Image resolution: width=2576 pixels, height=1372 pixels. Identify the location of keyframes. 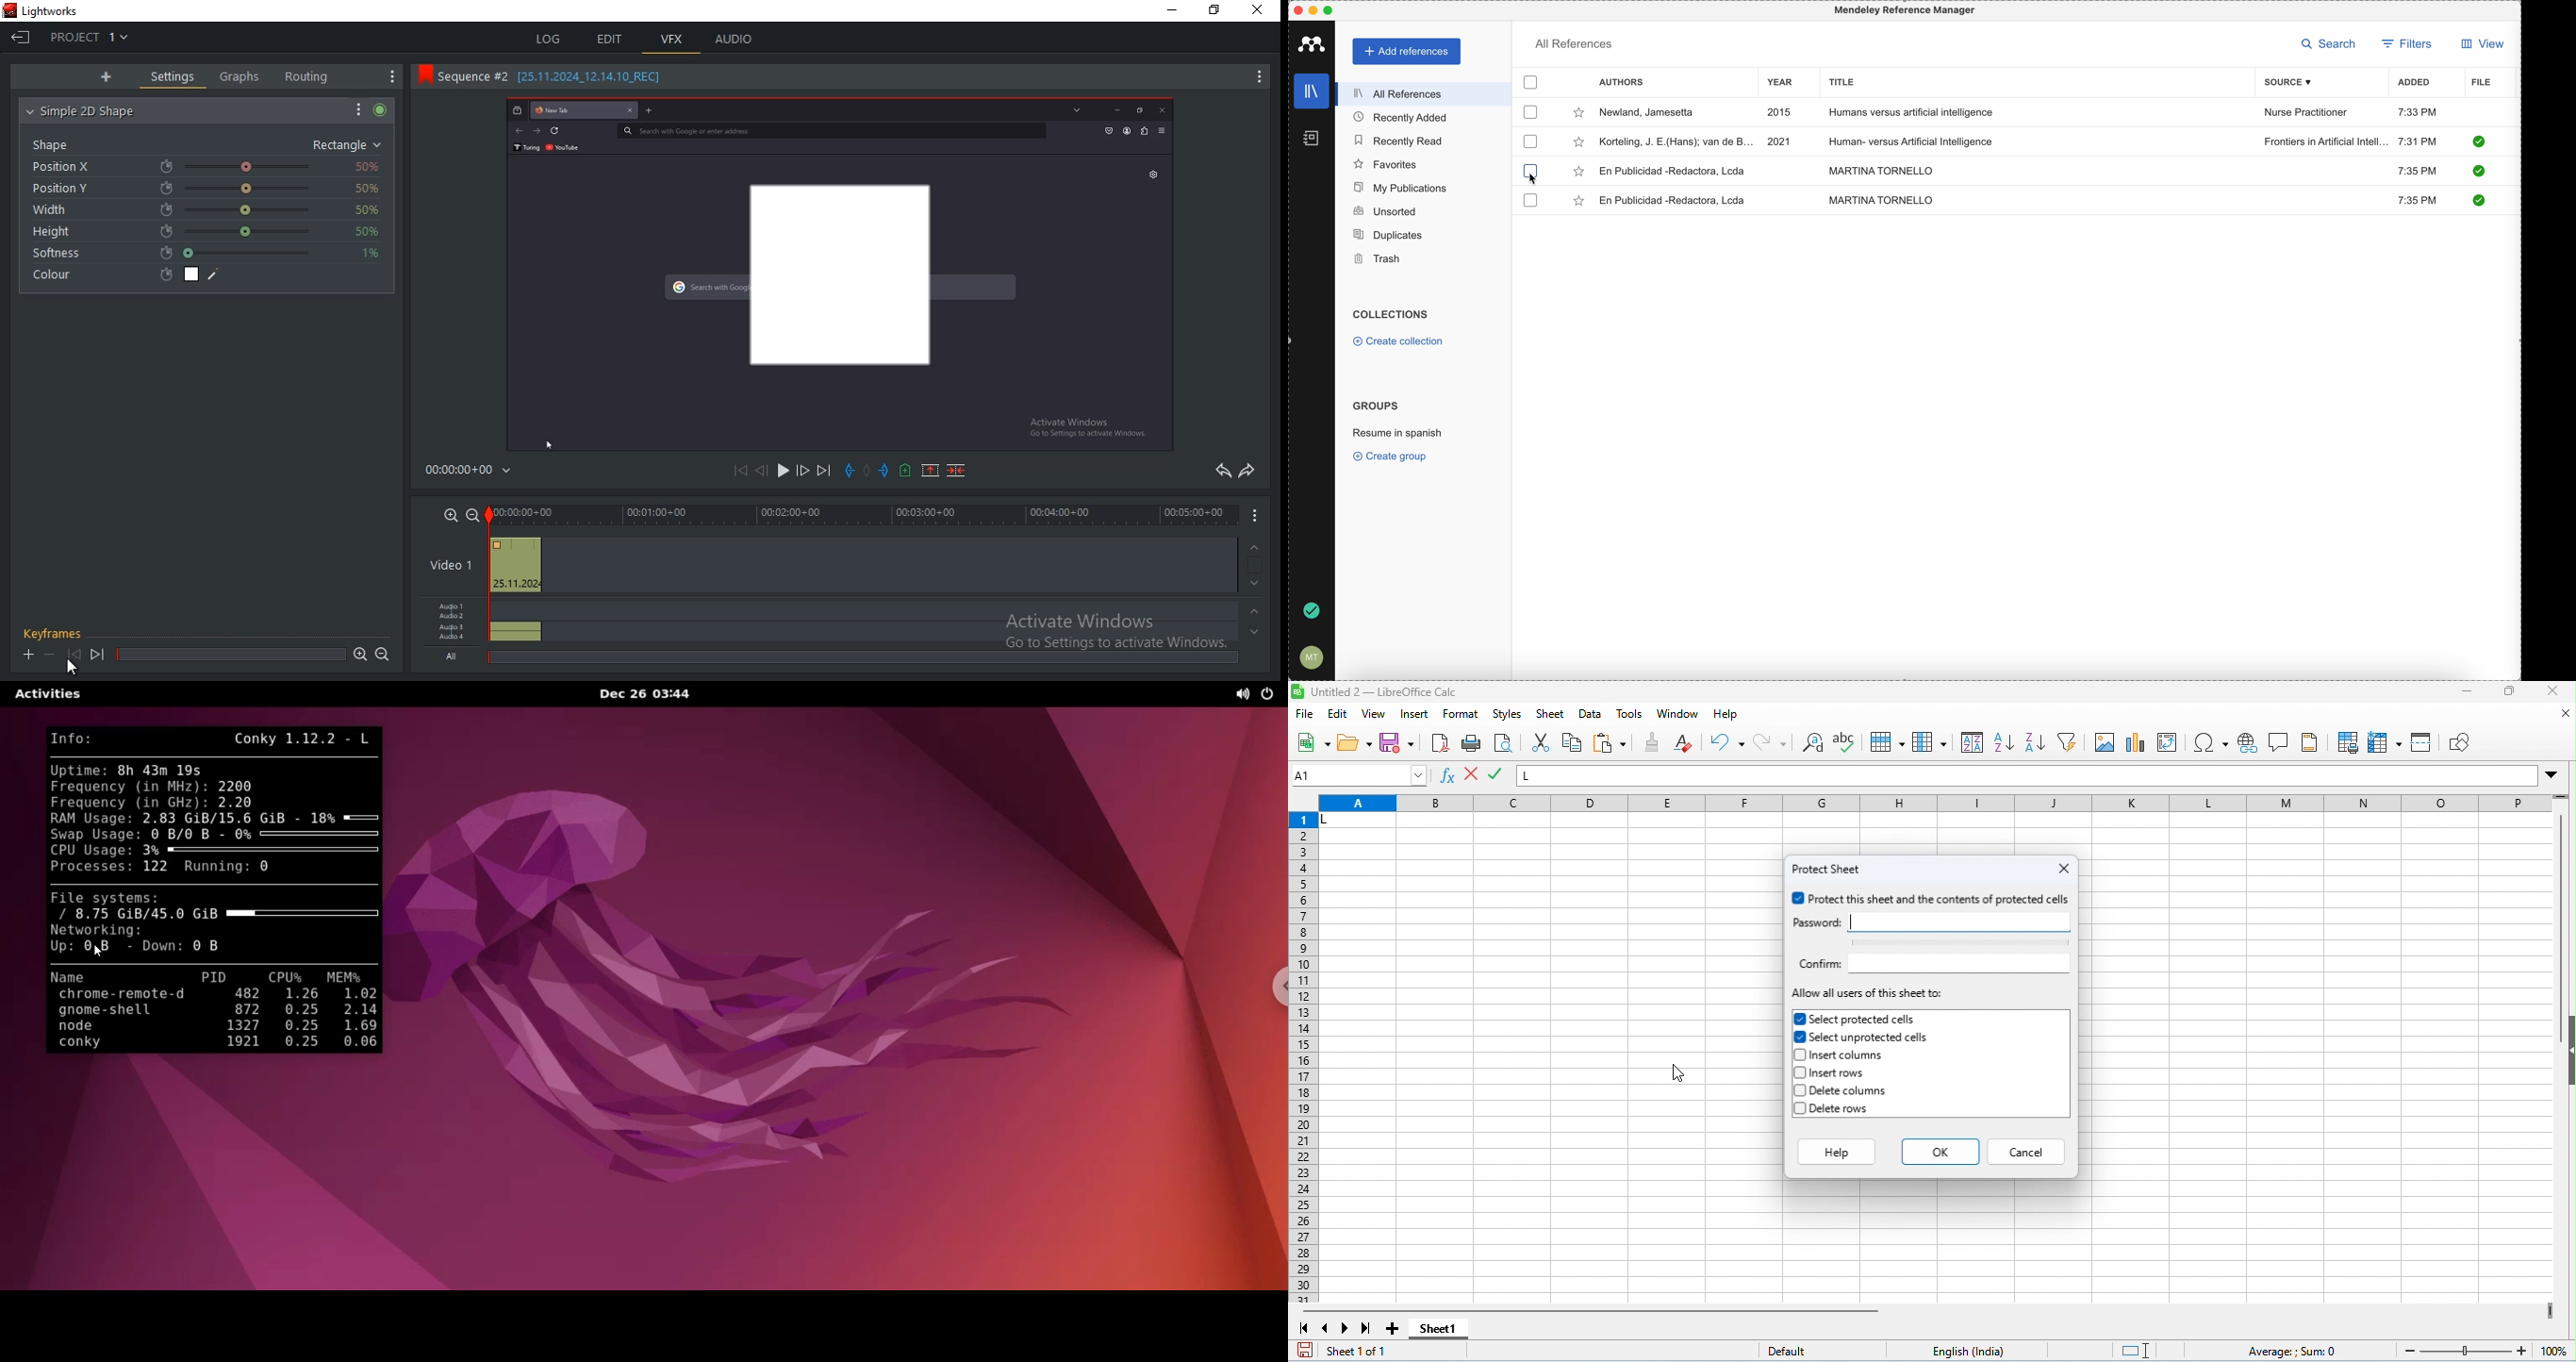
(53, 633).